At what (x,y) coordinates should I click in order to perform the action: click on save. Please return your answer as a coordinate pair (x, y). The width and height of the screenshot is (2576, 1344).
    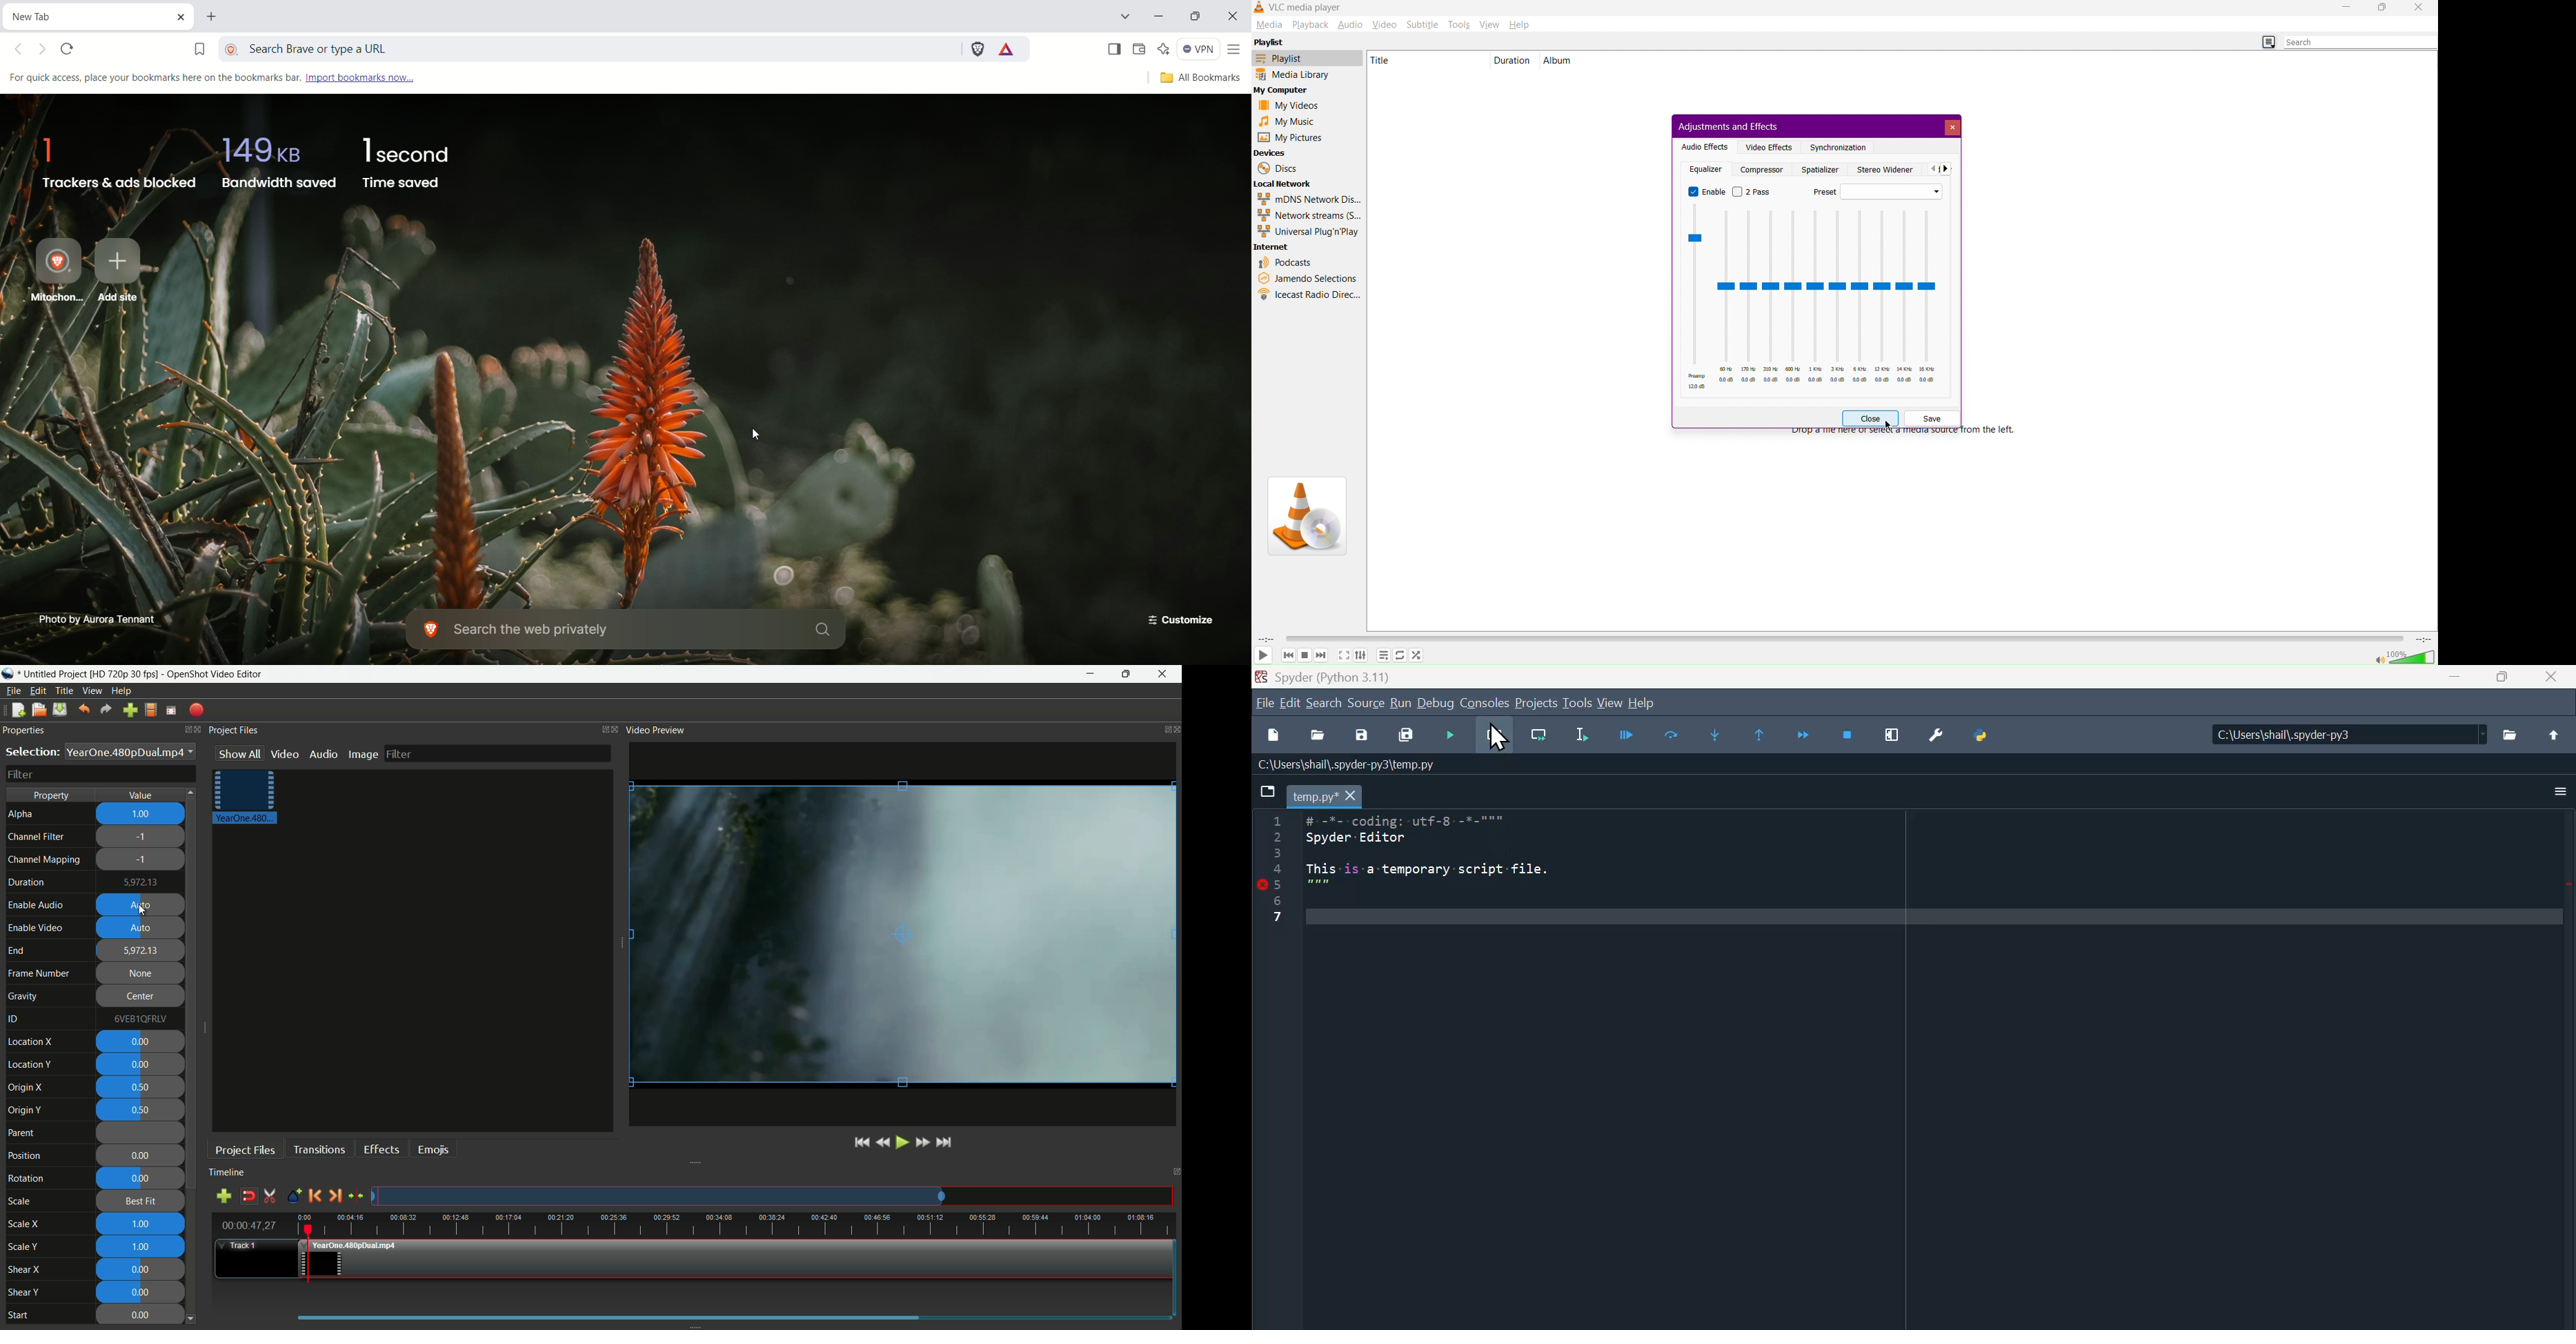
    Looking at the image, I should click on (1359, 737).